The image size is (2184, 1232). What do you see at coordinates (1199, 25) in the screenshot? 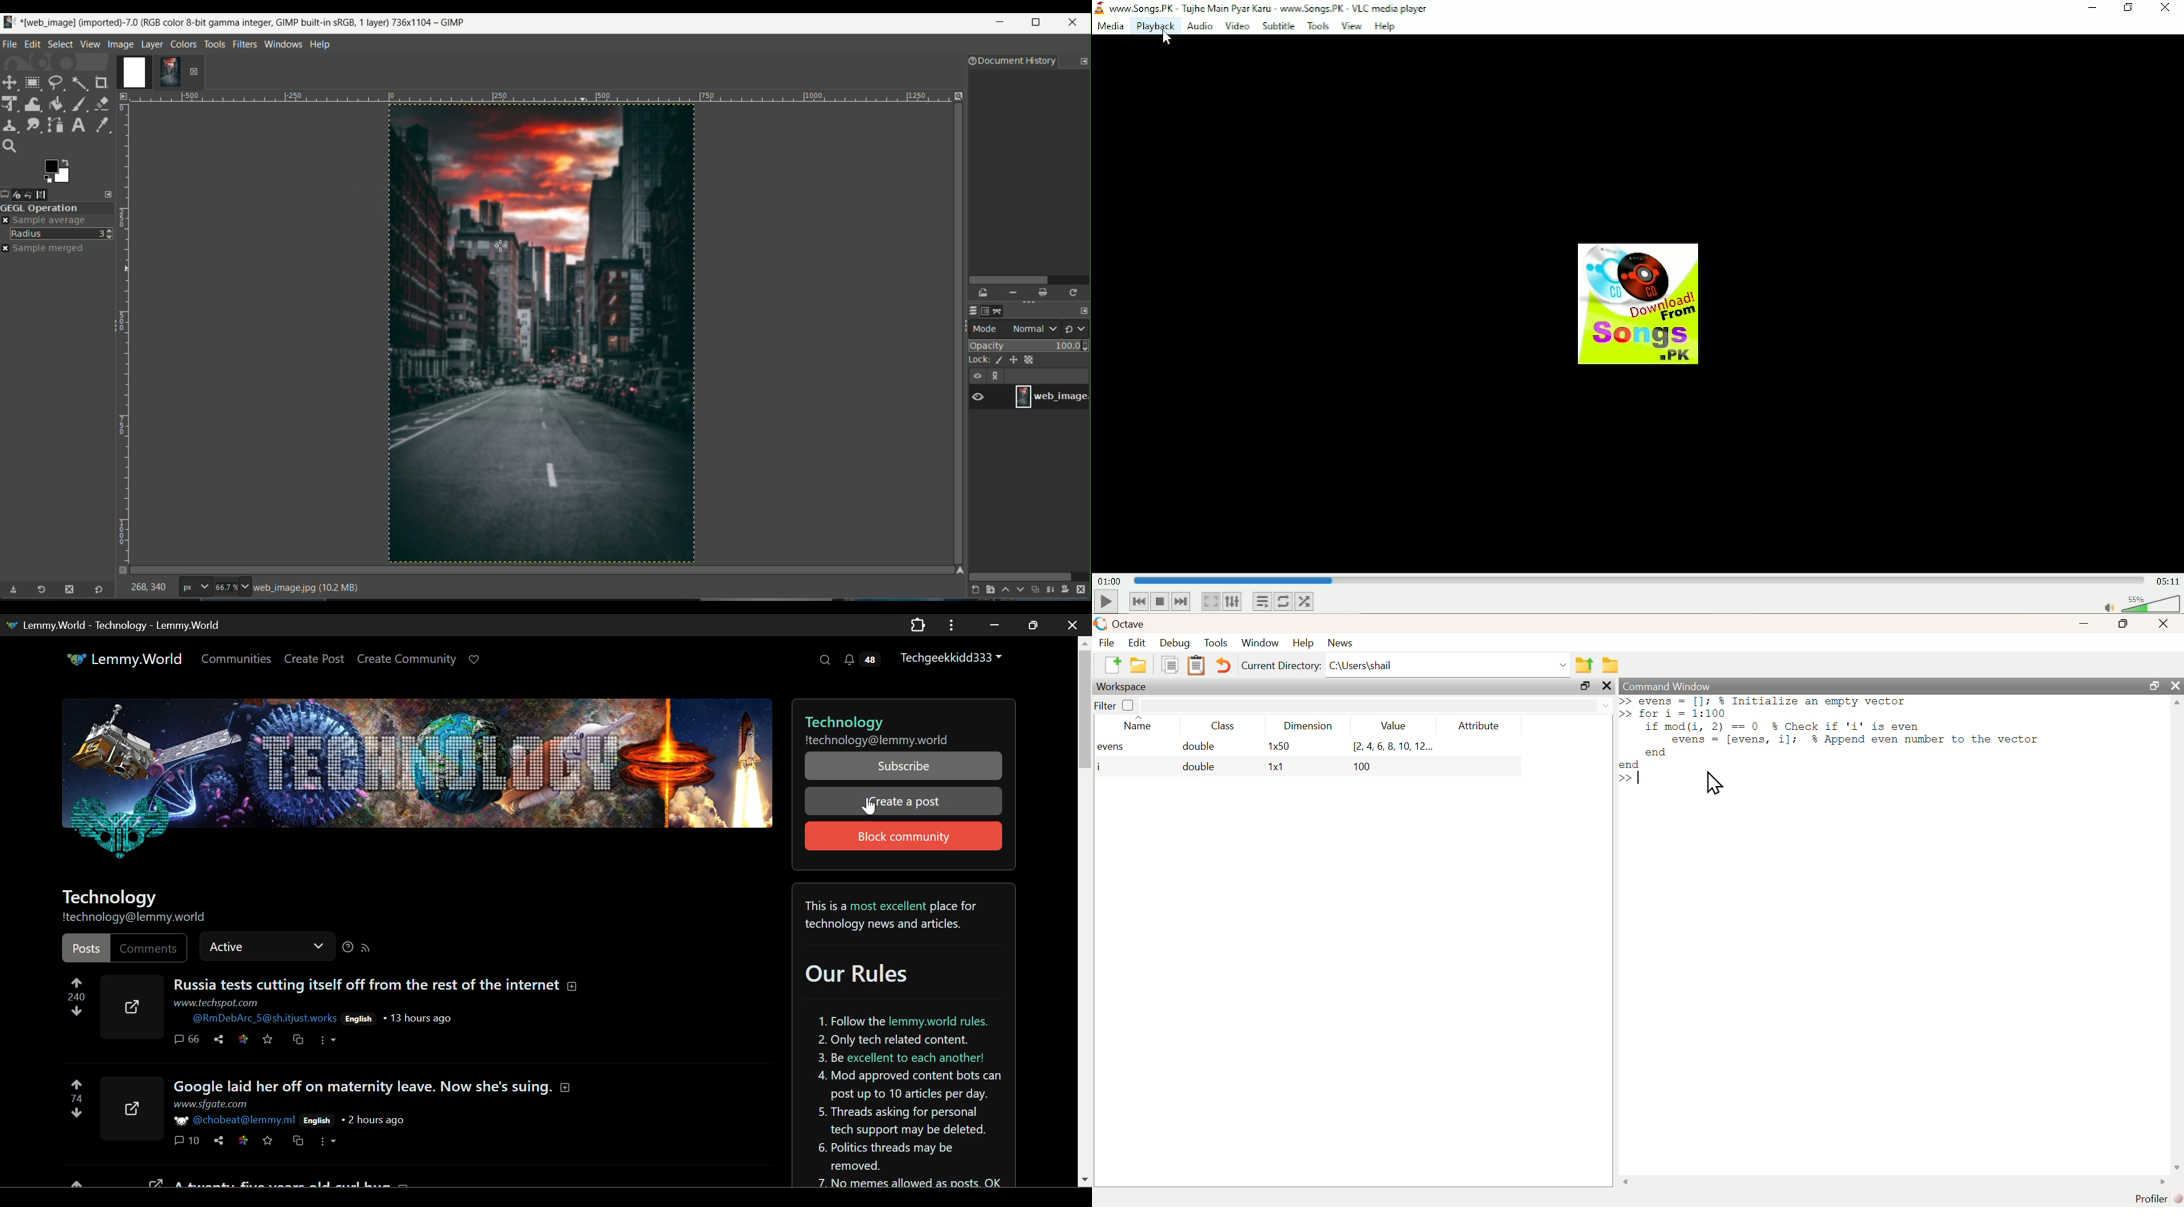
I see `Audio` at bounding box center [1199, 25].